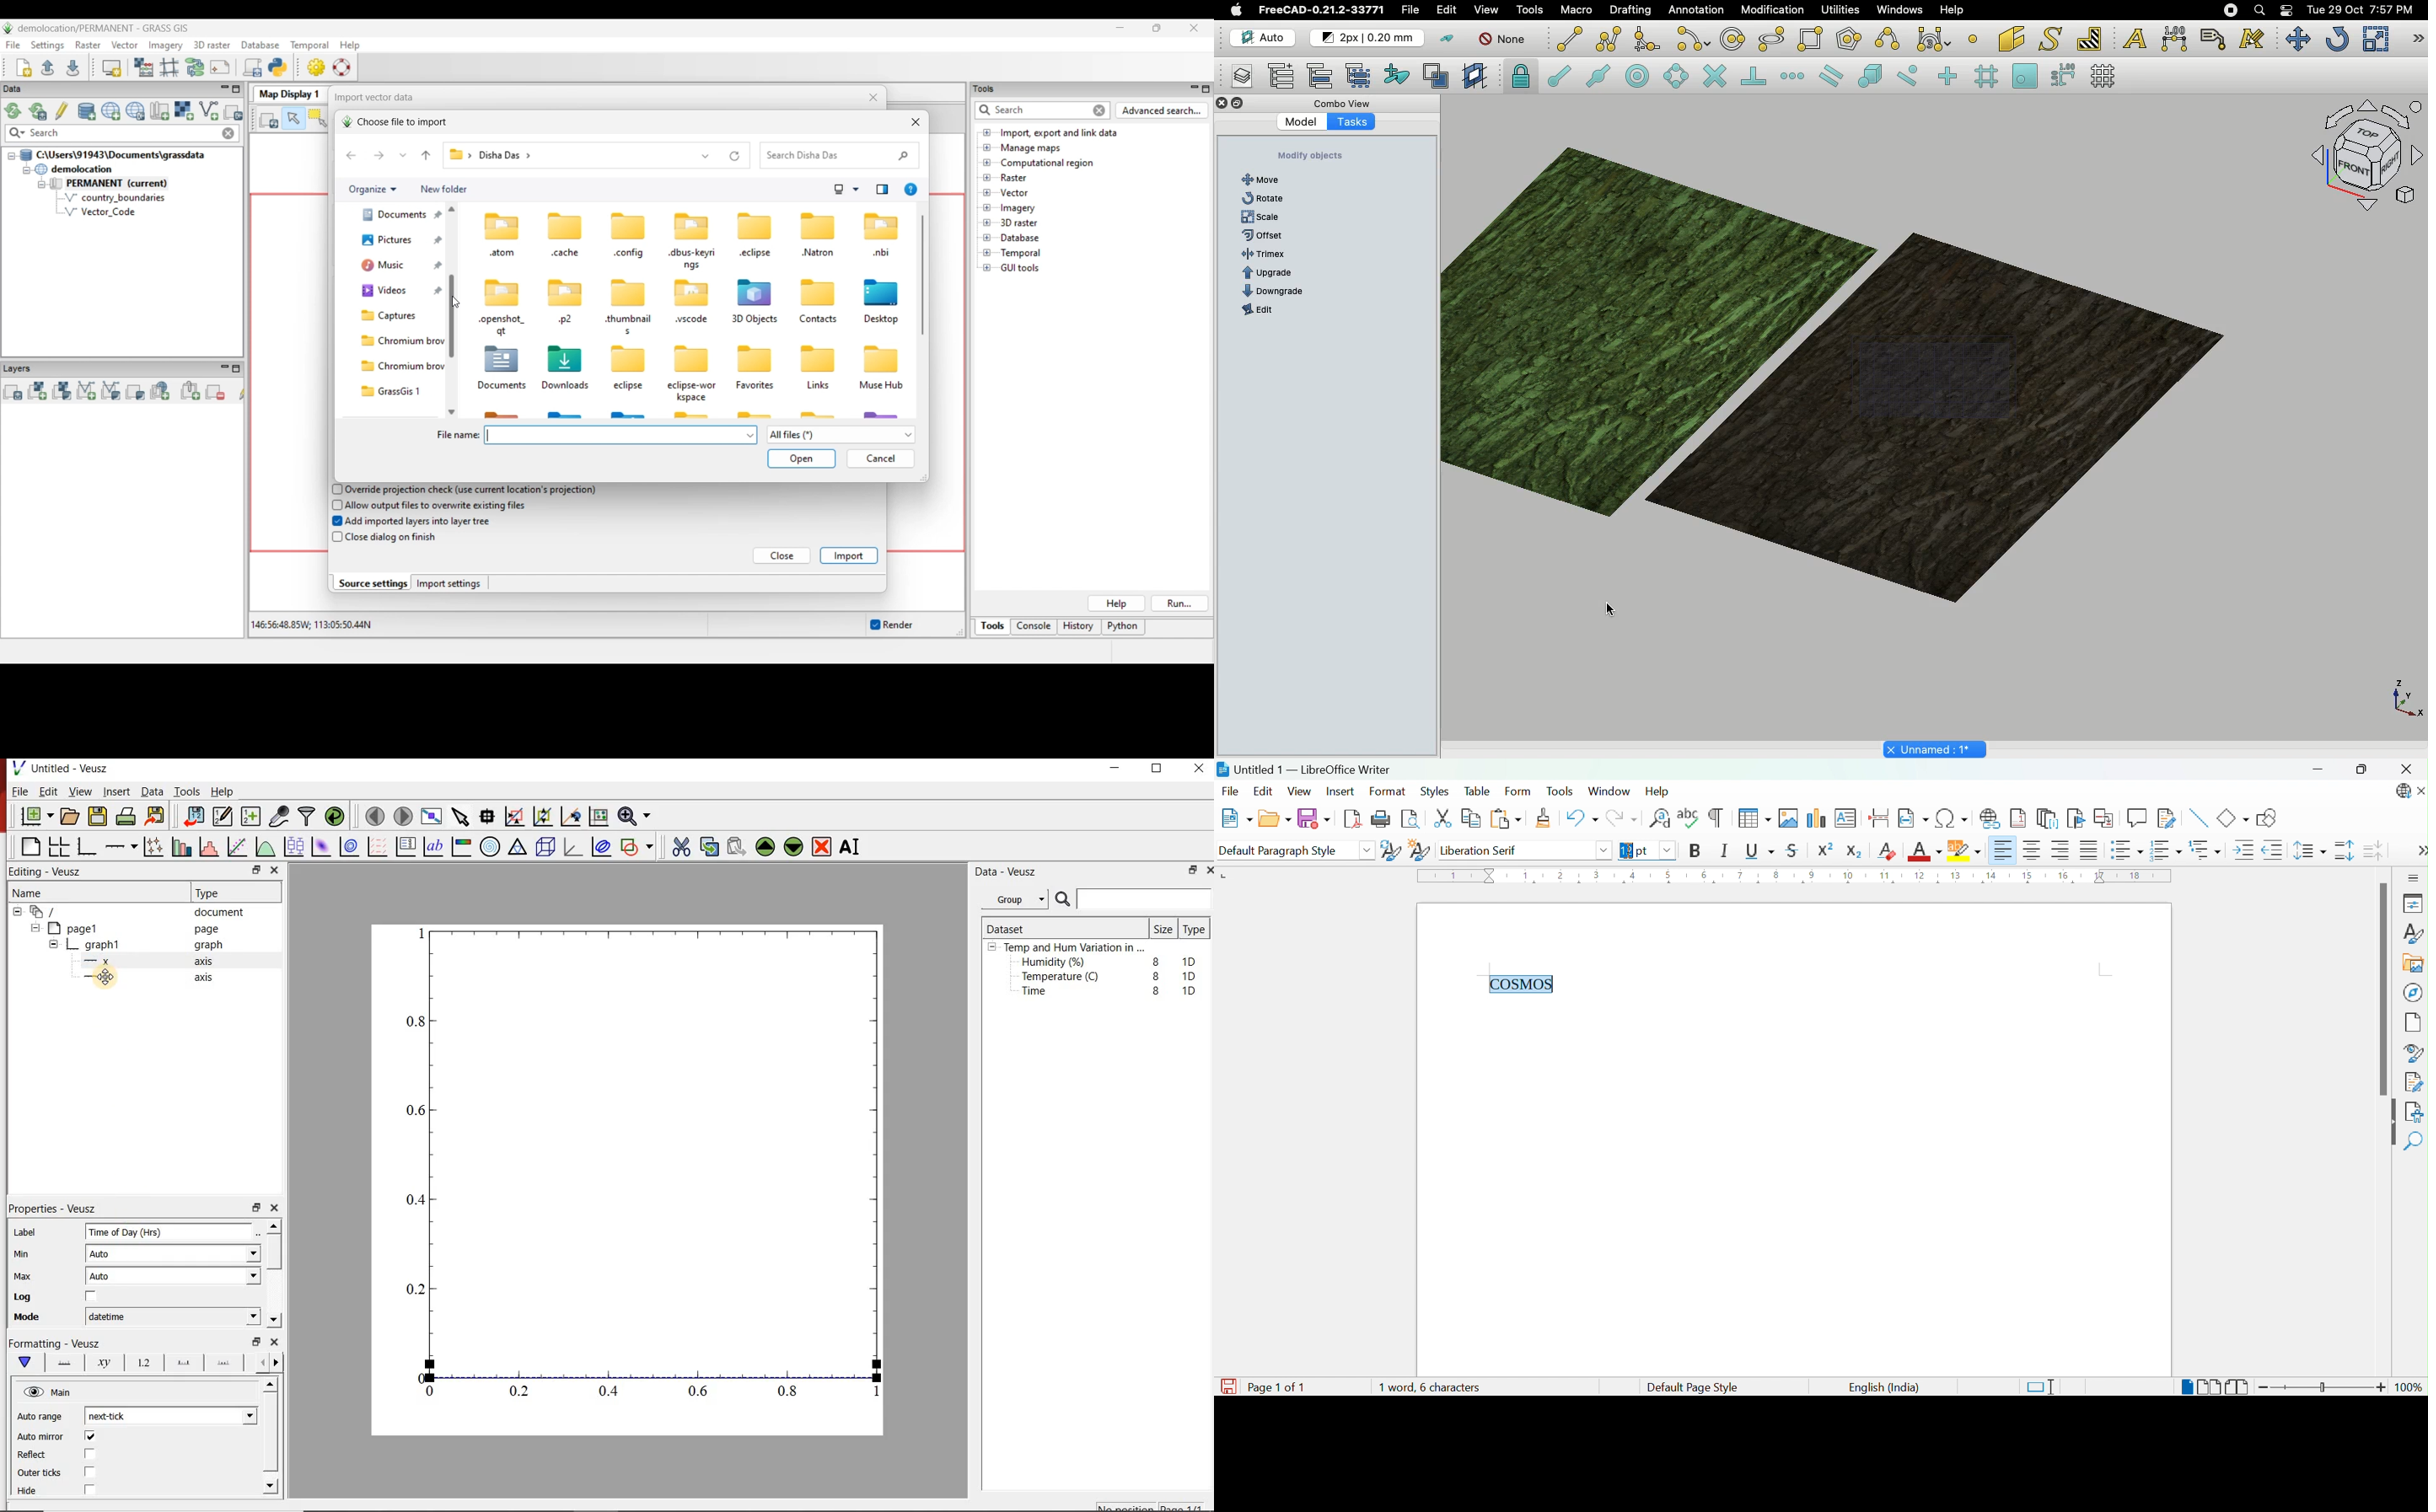 The height and width of the screenshot is (1512, 2436). Describe the element at coordinates (72, 1395) in the screenshot. I see `Main` at that location.